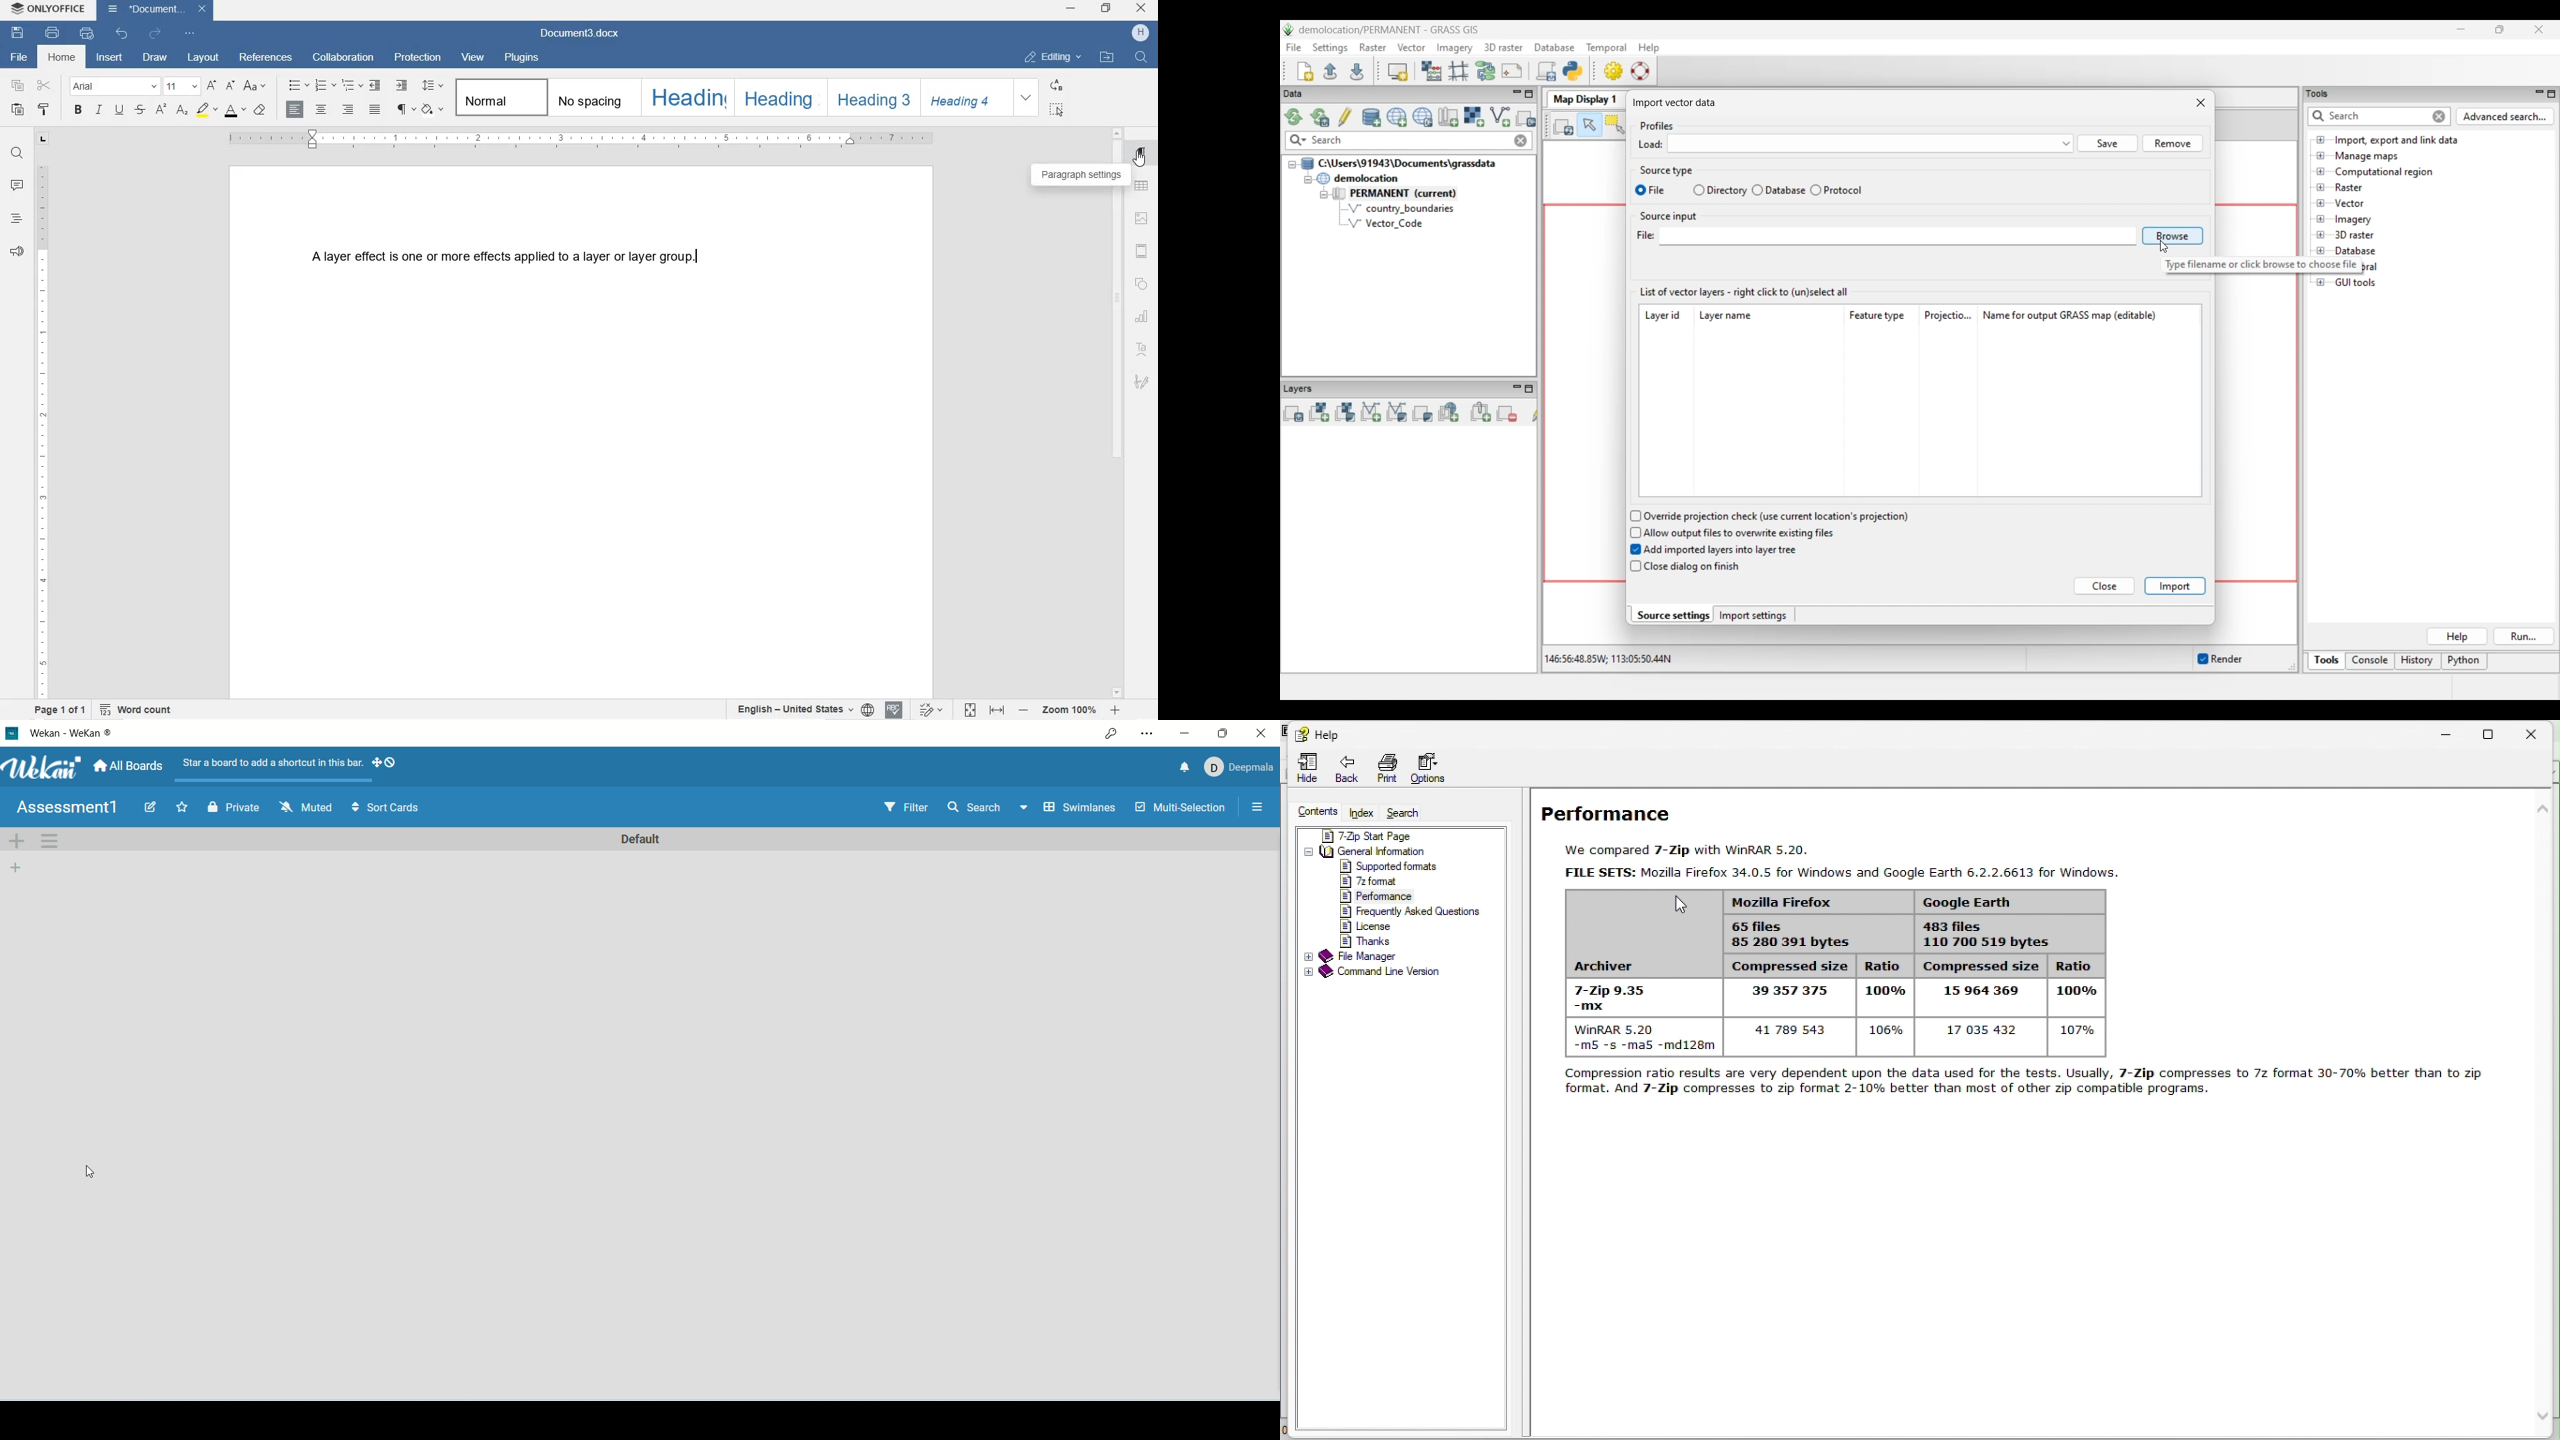 The height and width of the screenshot is (1456, 2576). Describe the element at coordinates (1111, 733) in the screenshot. I see `access permission` at that location.